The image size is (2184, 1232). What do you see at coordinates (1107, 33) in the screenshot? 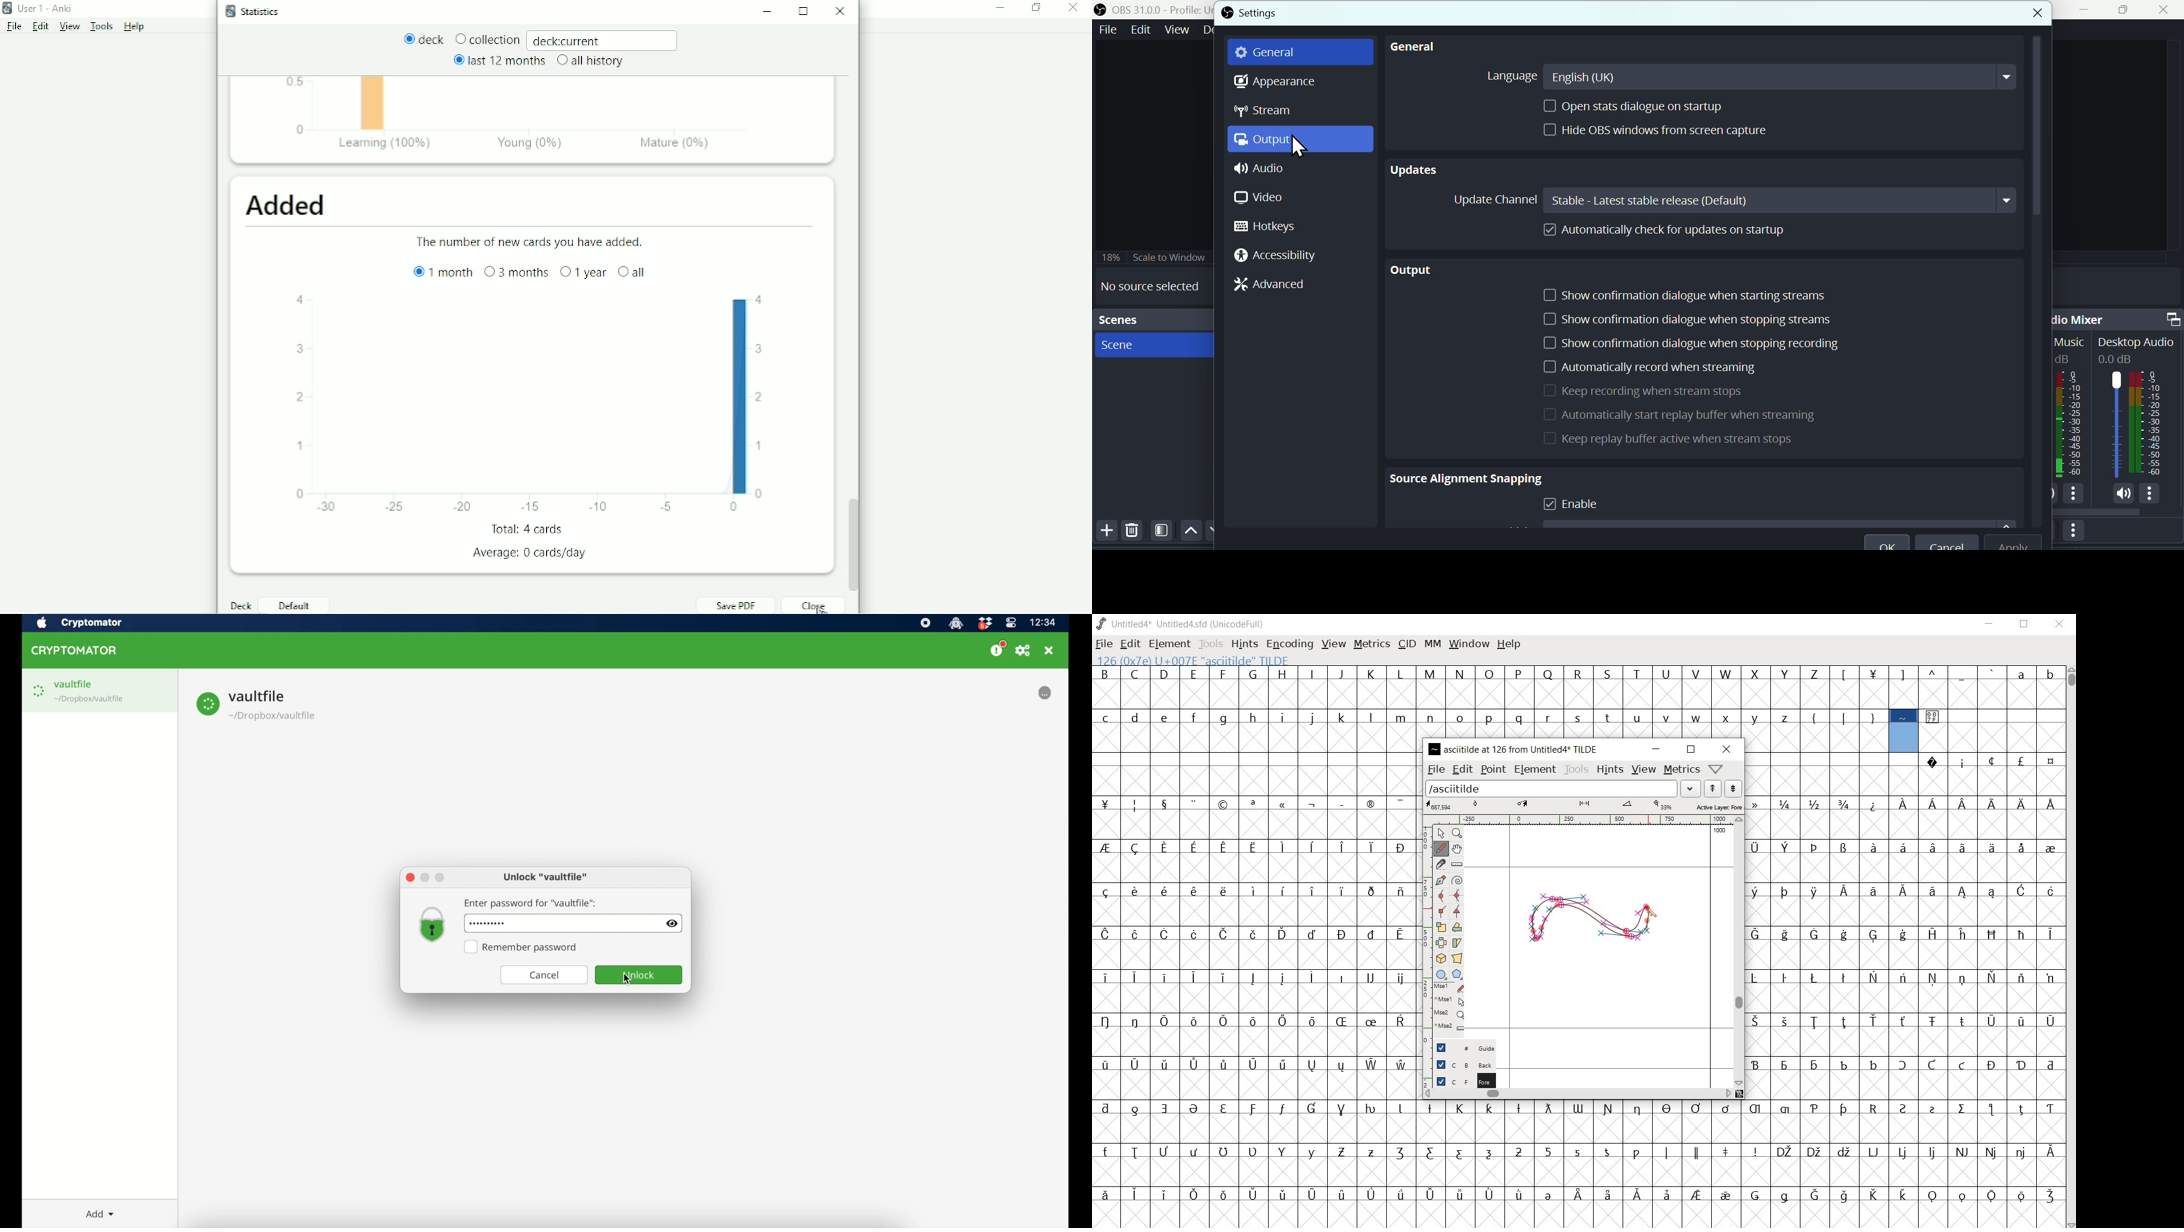
I see `file` at bounding box center [1107, 33].